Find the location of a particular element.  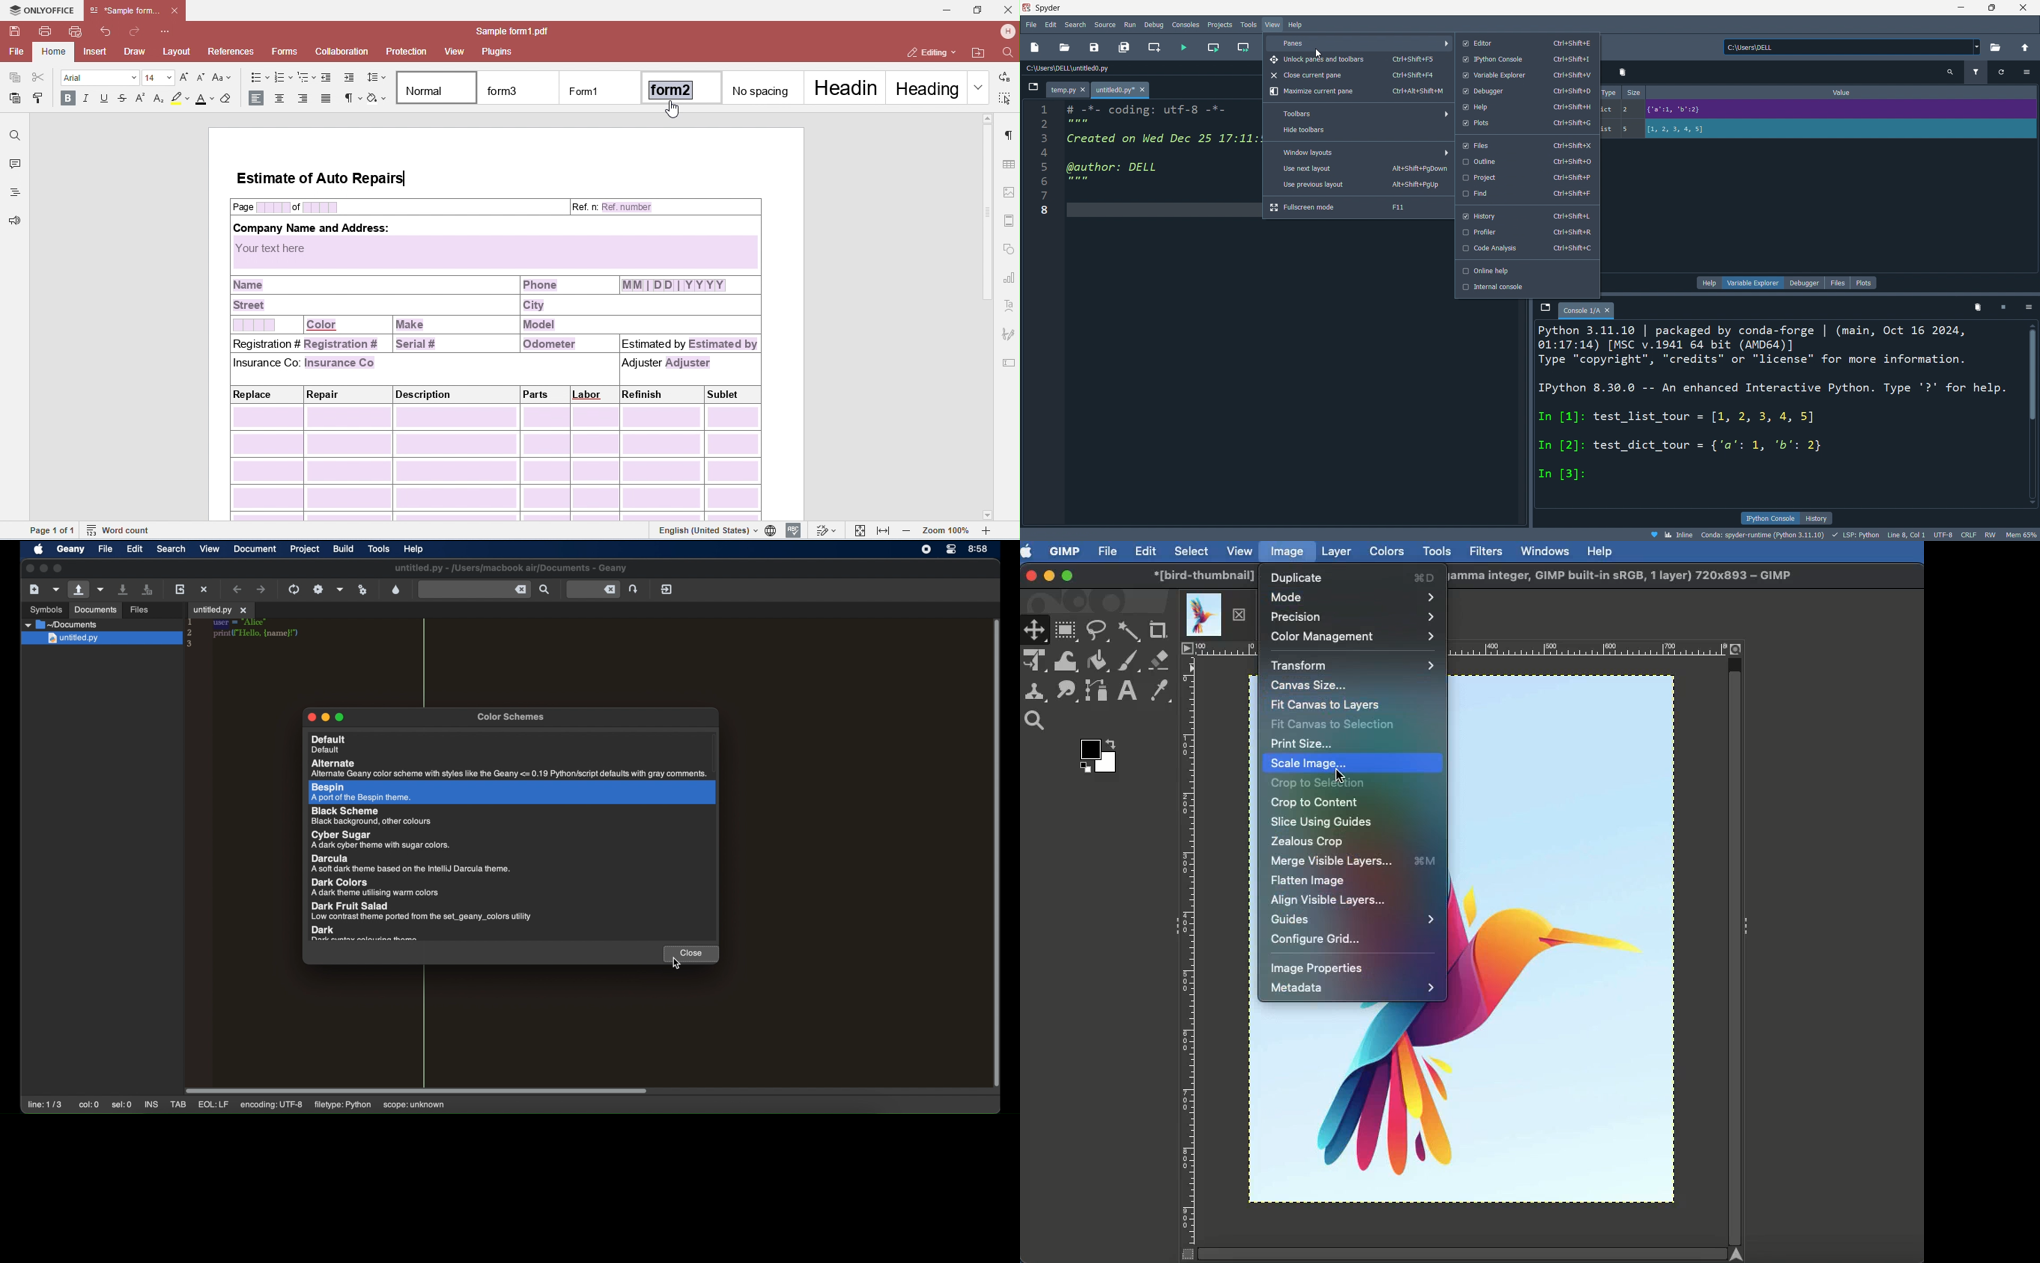

C:\Users\DELL is located at coordinates (1850, 46).